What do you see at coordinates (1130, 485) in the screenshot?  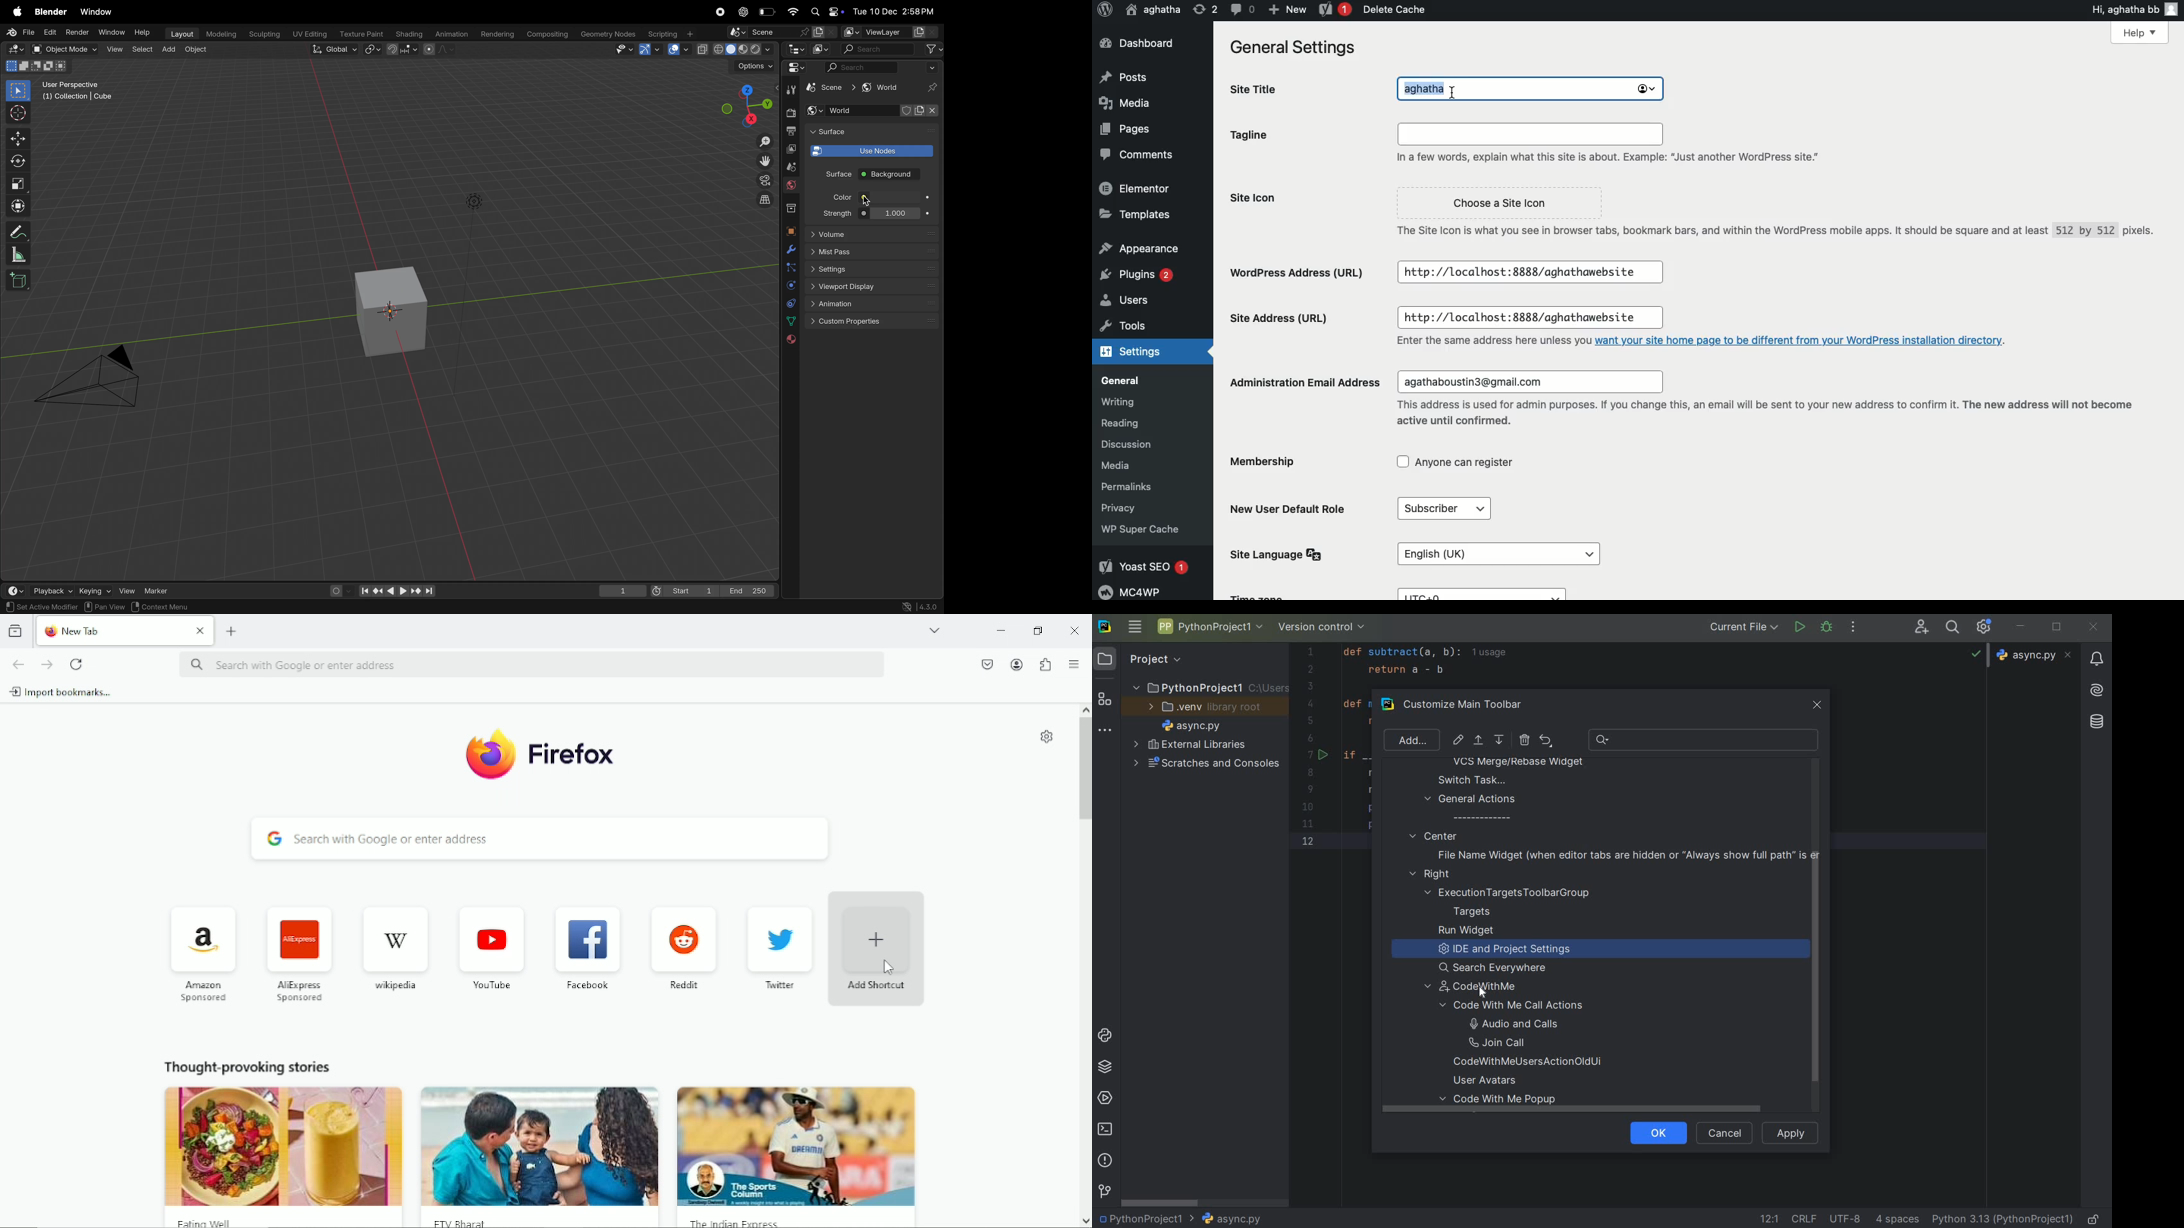 I see `Permalinks` at bounding box center [1130, 485].